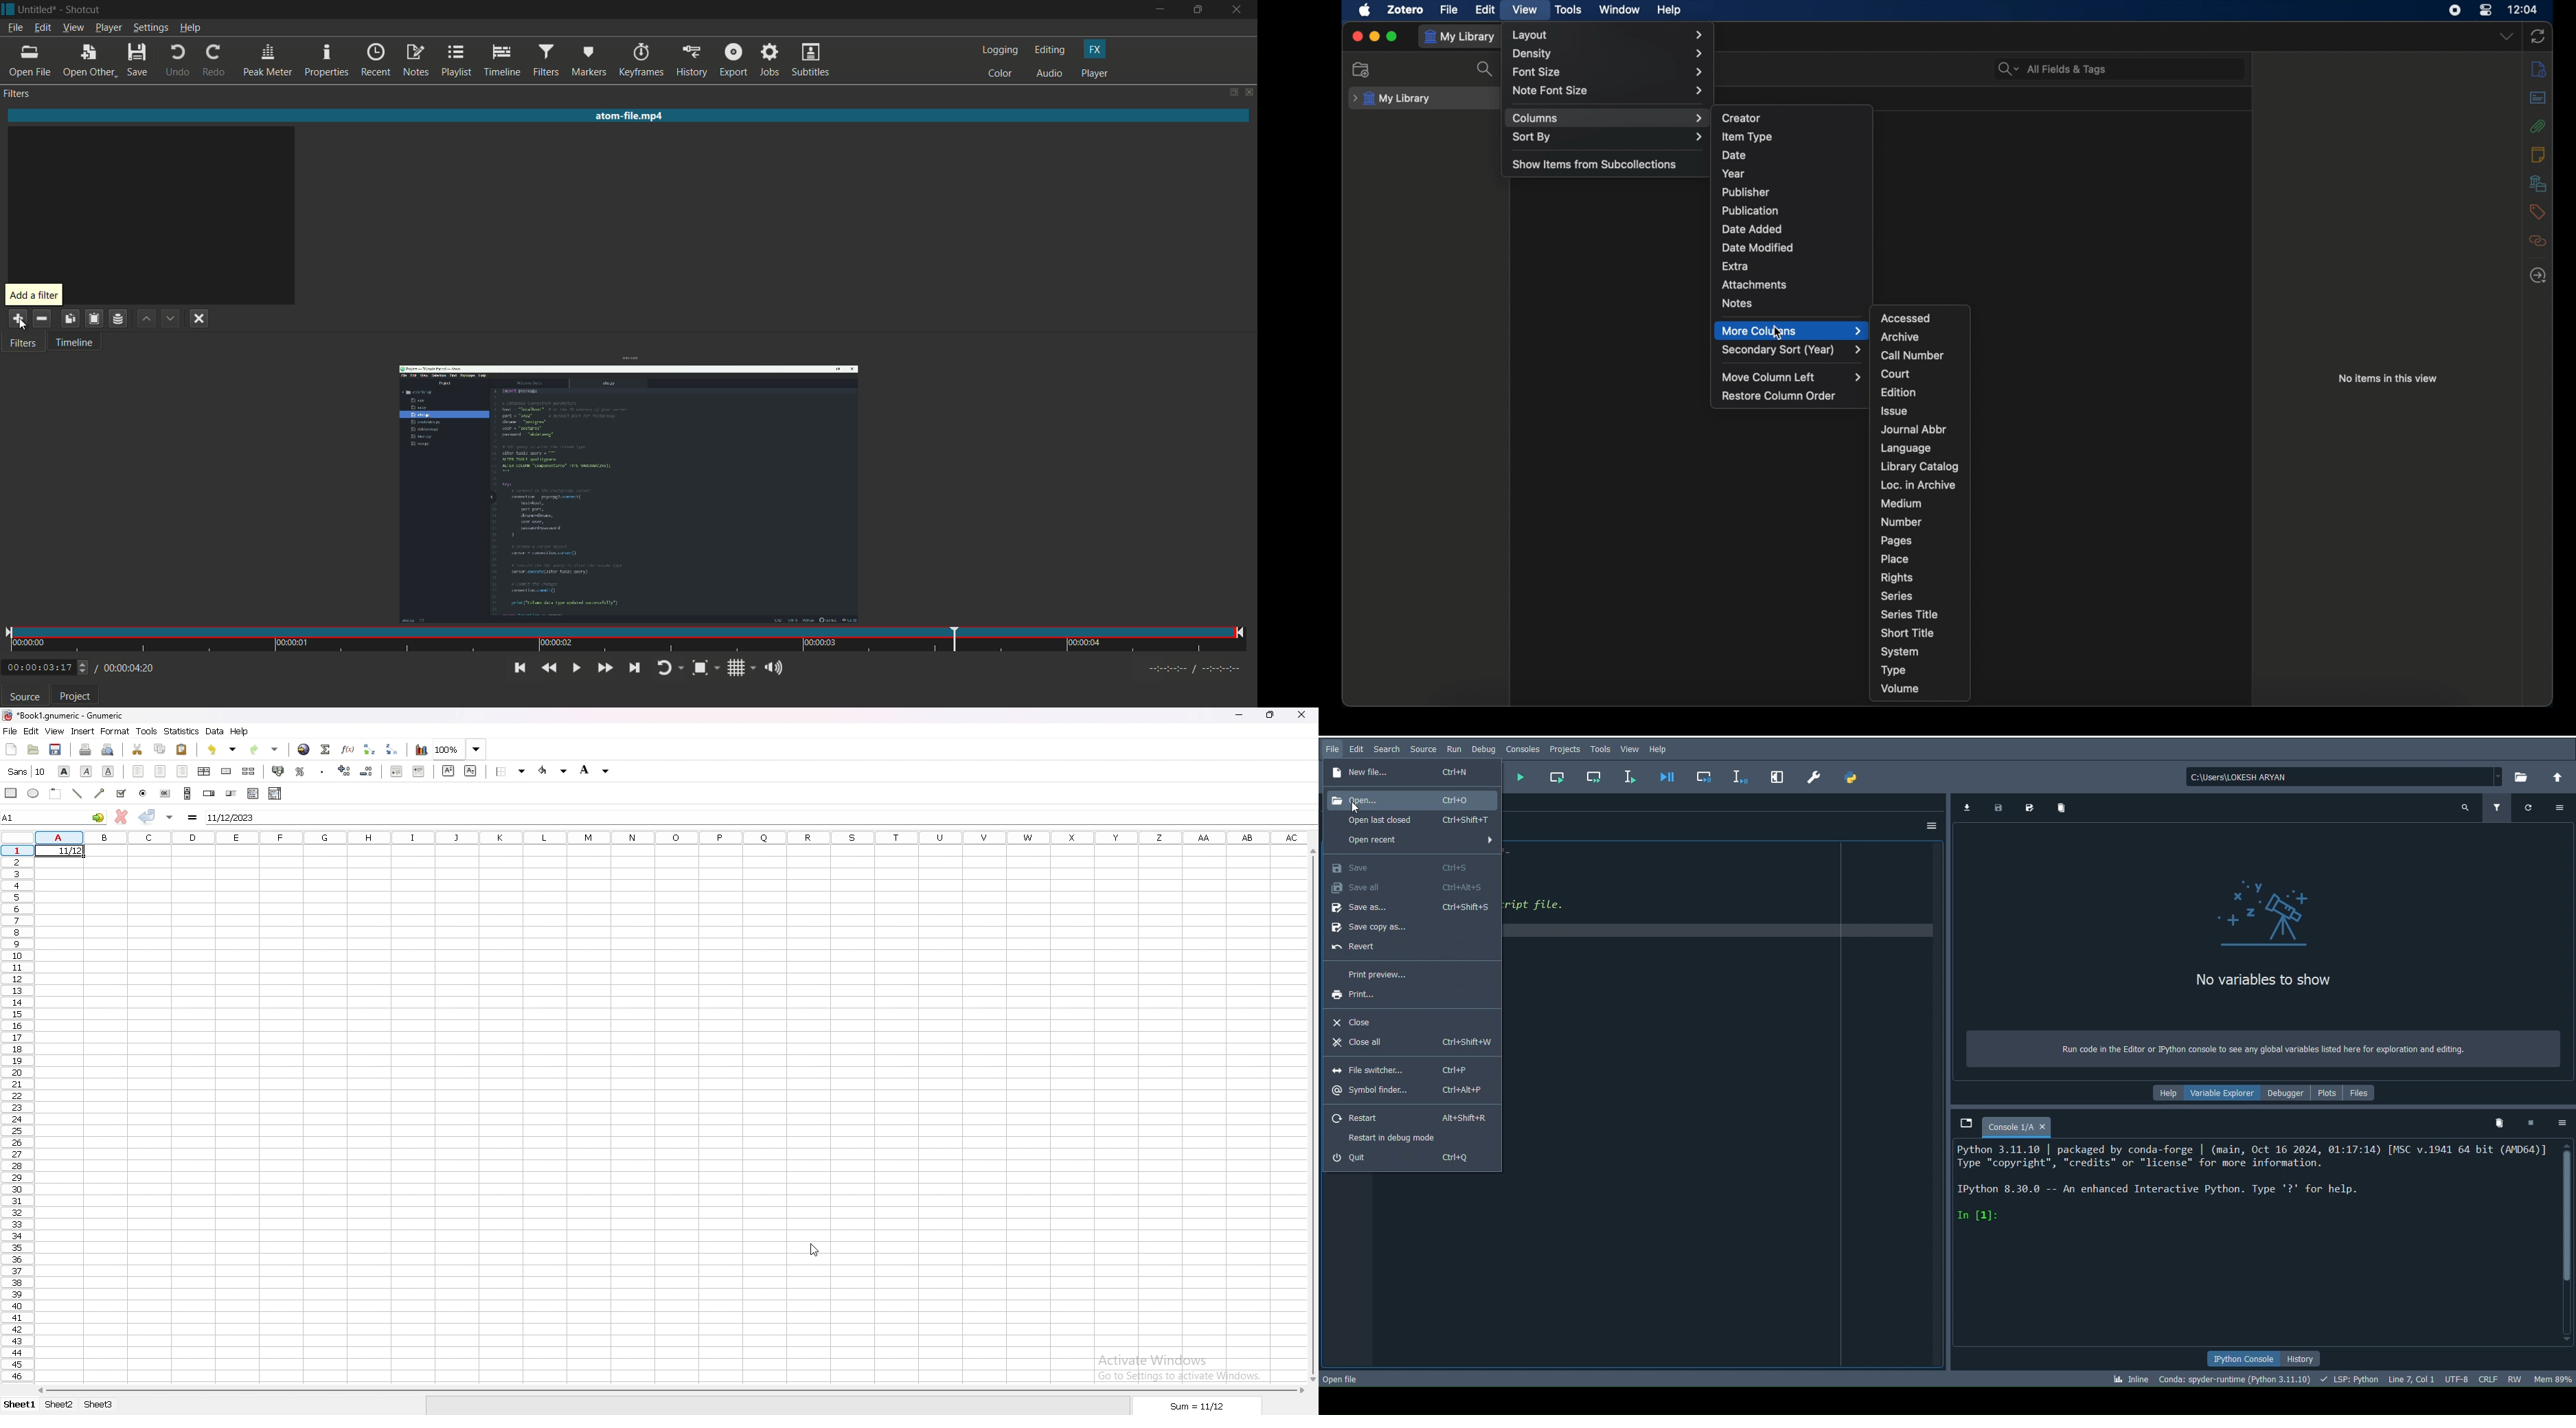 This screenshot has width=2576, height=1428. Describe the element at coordinates (501, 61) in the screenshot. I see `timeline` at that location.